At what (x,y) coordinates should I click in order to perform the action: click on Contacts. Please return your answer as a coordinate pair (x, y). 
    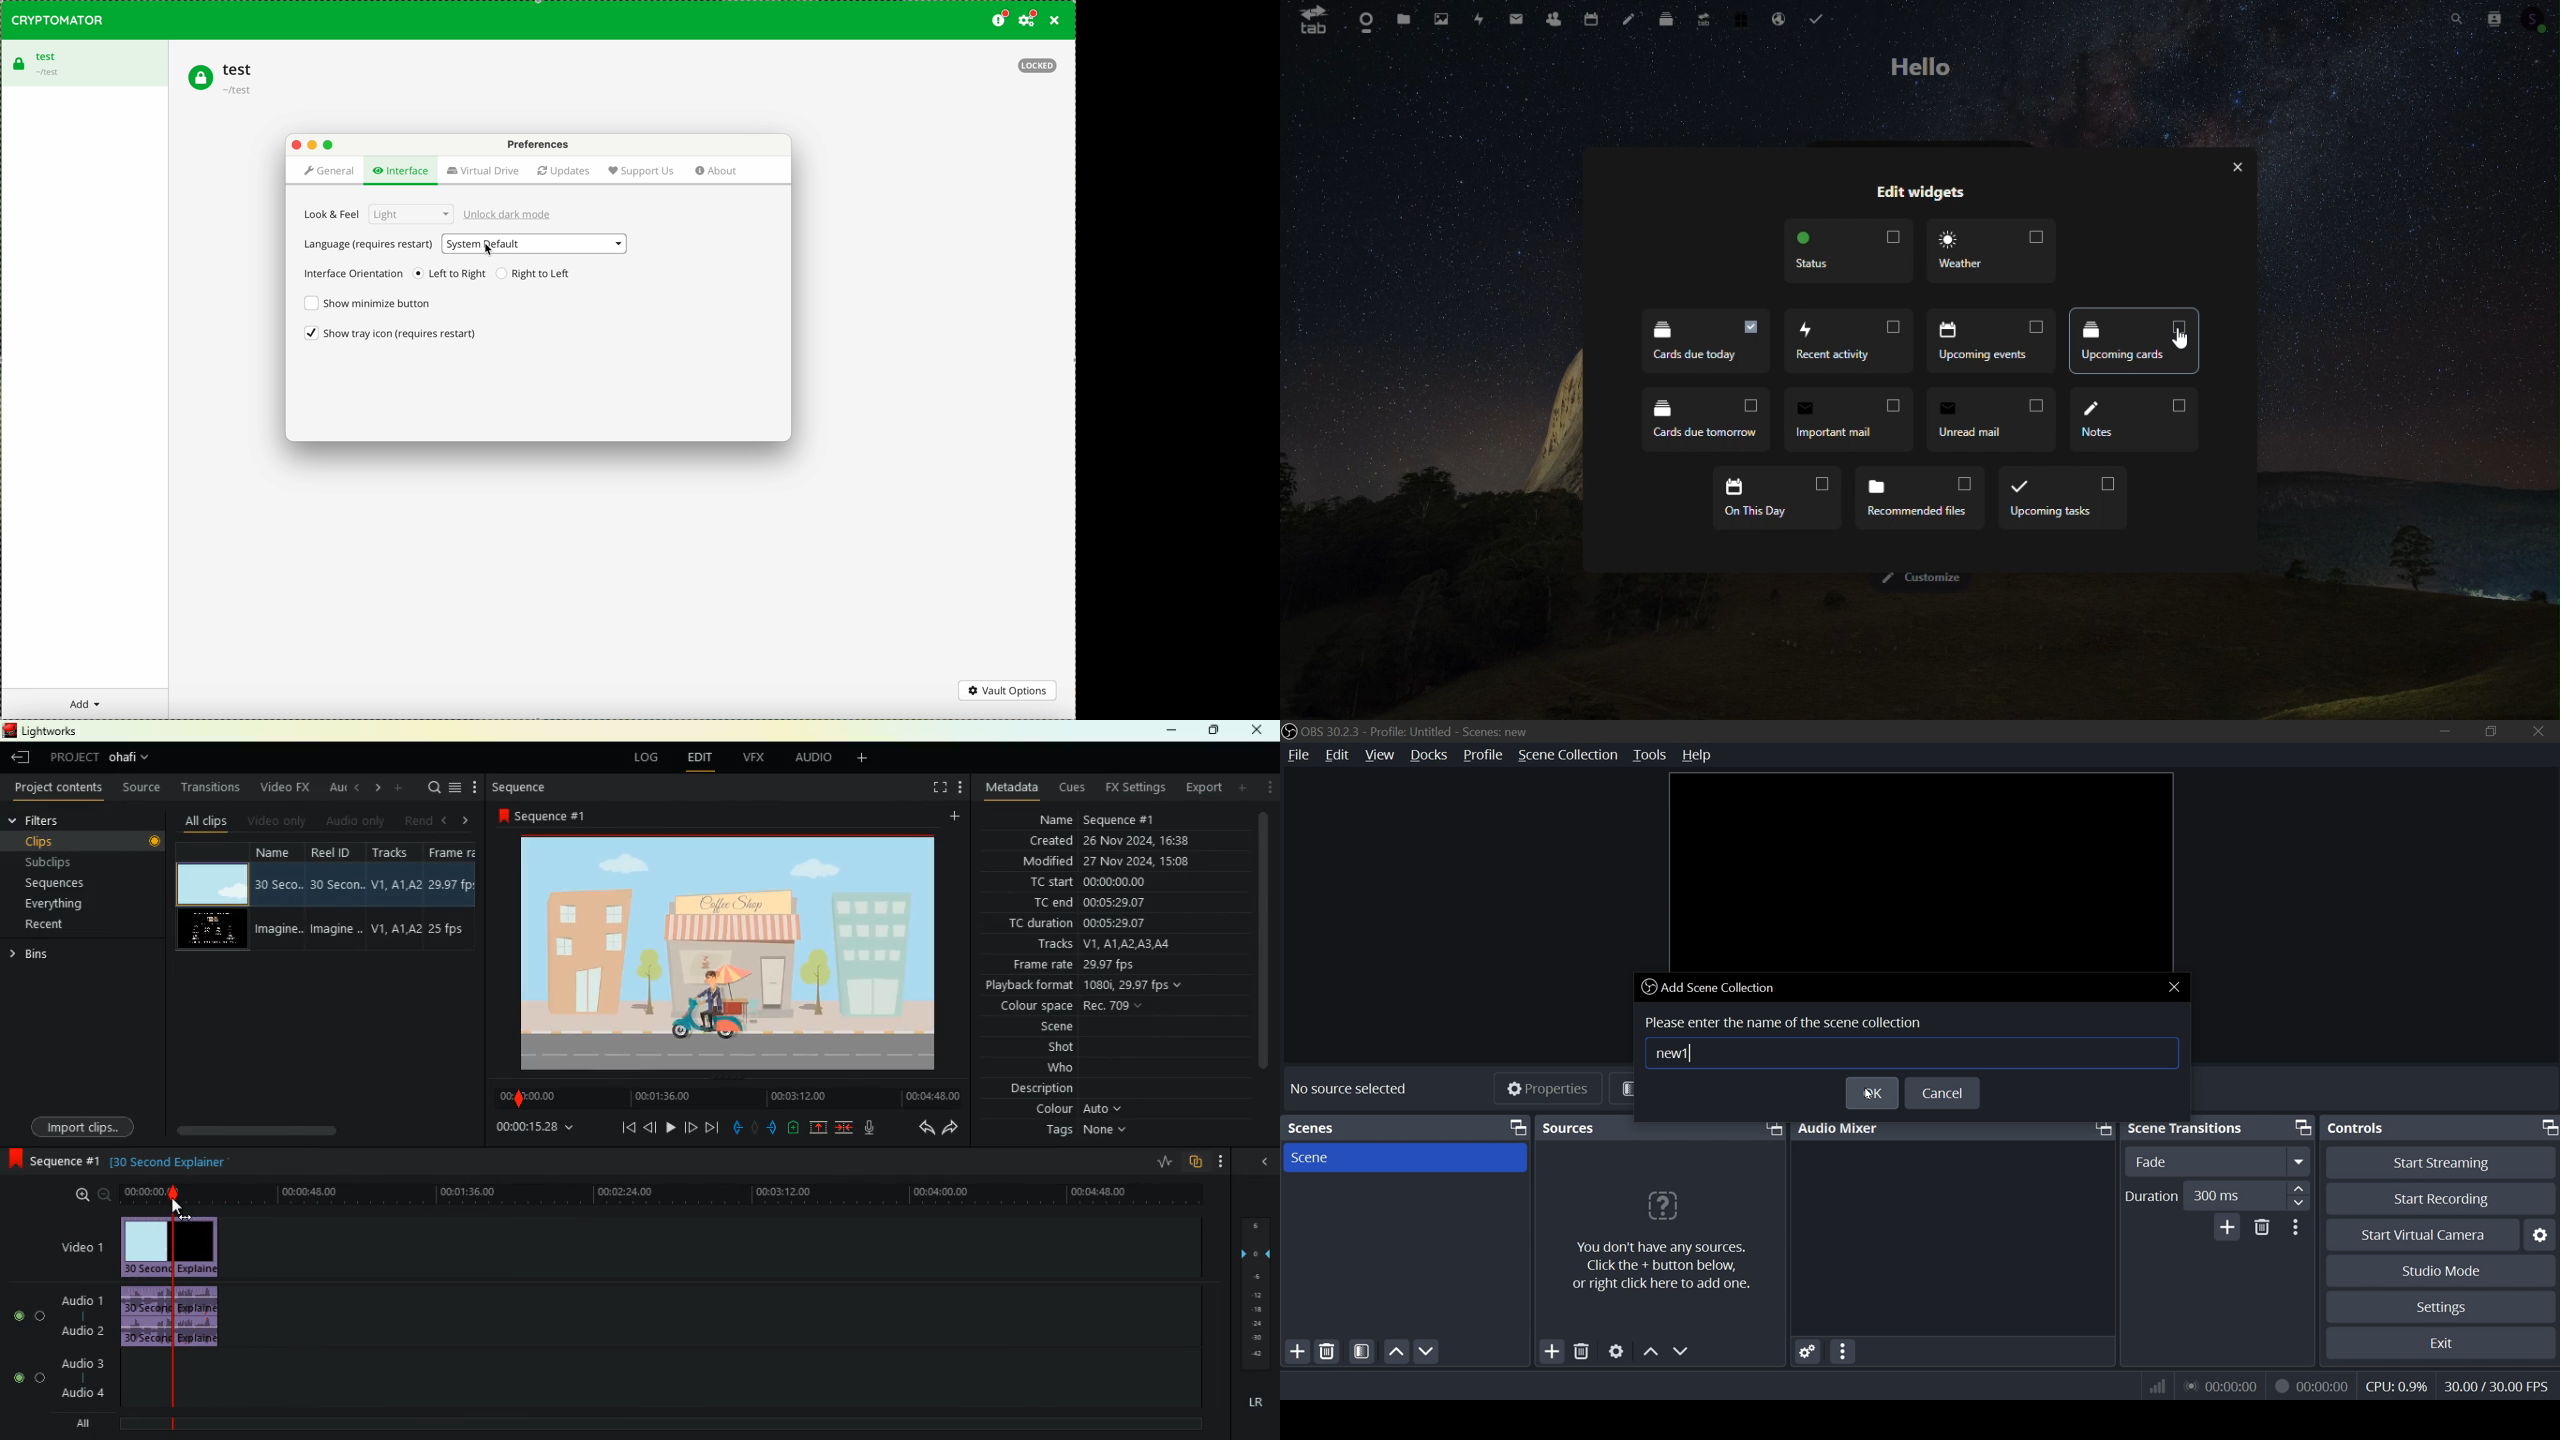
    Looking at the image, I should click on (1556, 19).